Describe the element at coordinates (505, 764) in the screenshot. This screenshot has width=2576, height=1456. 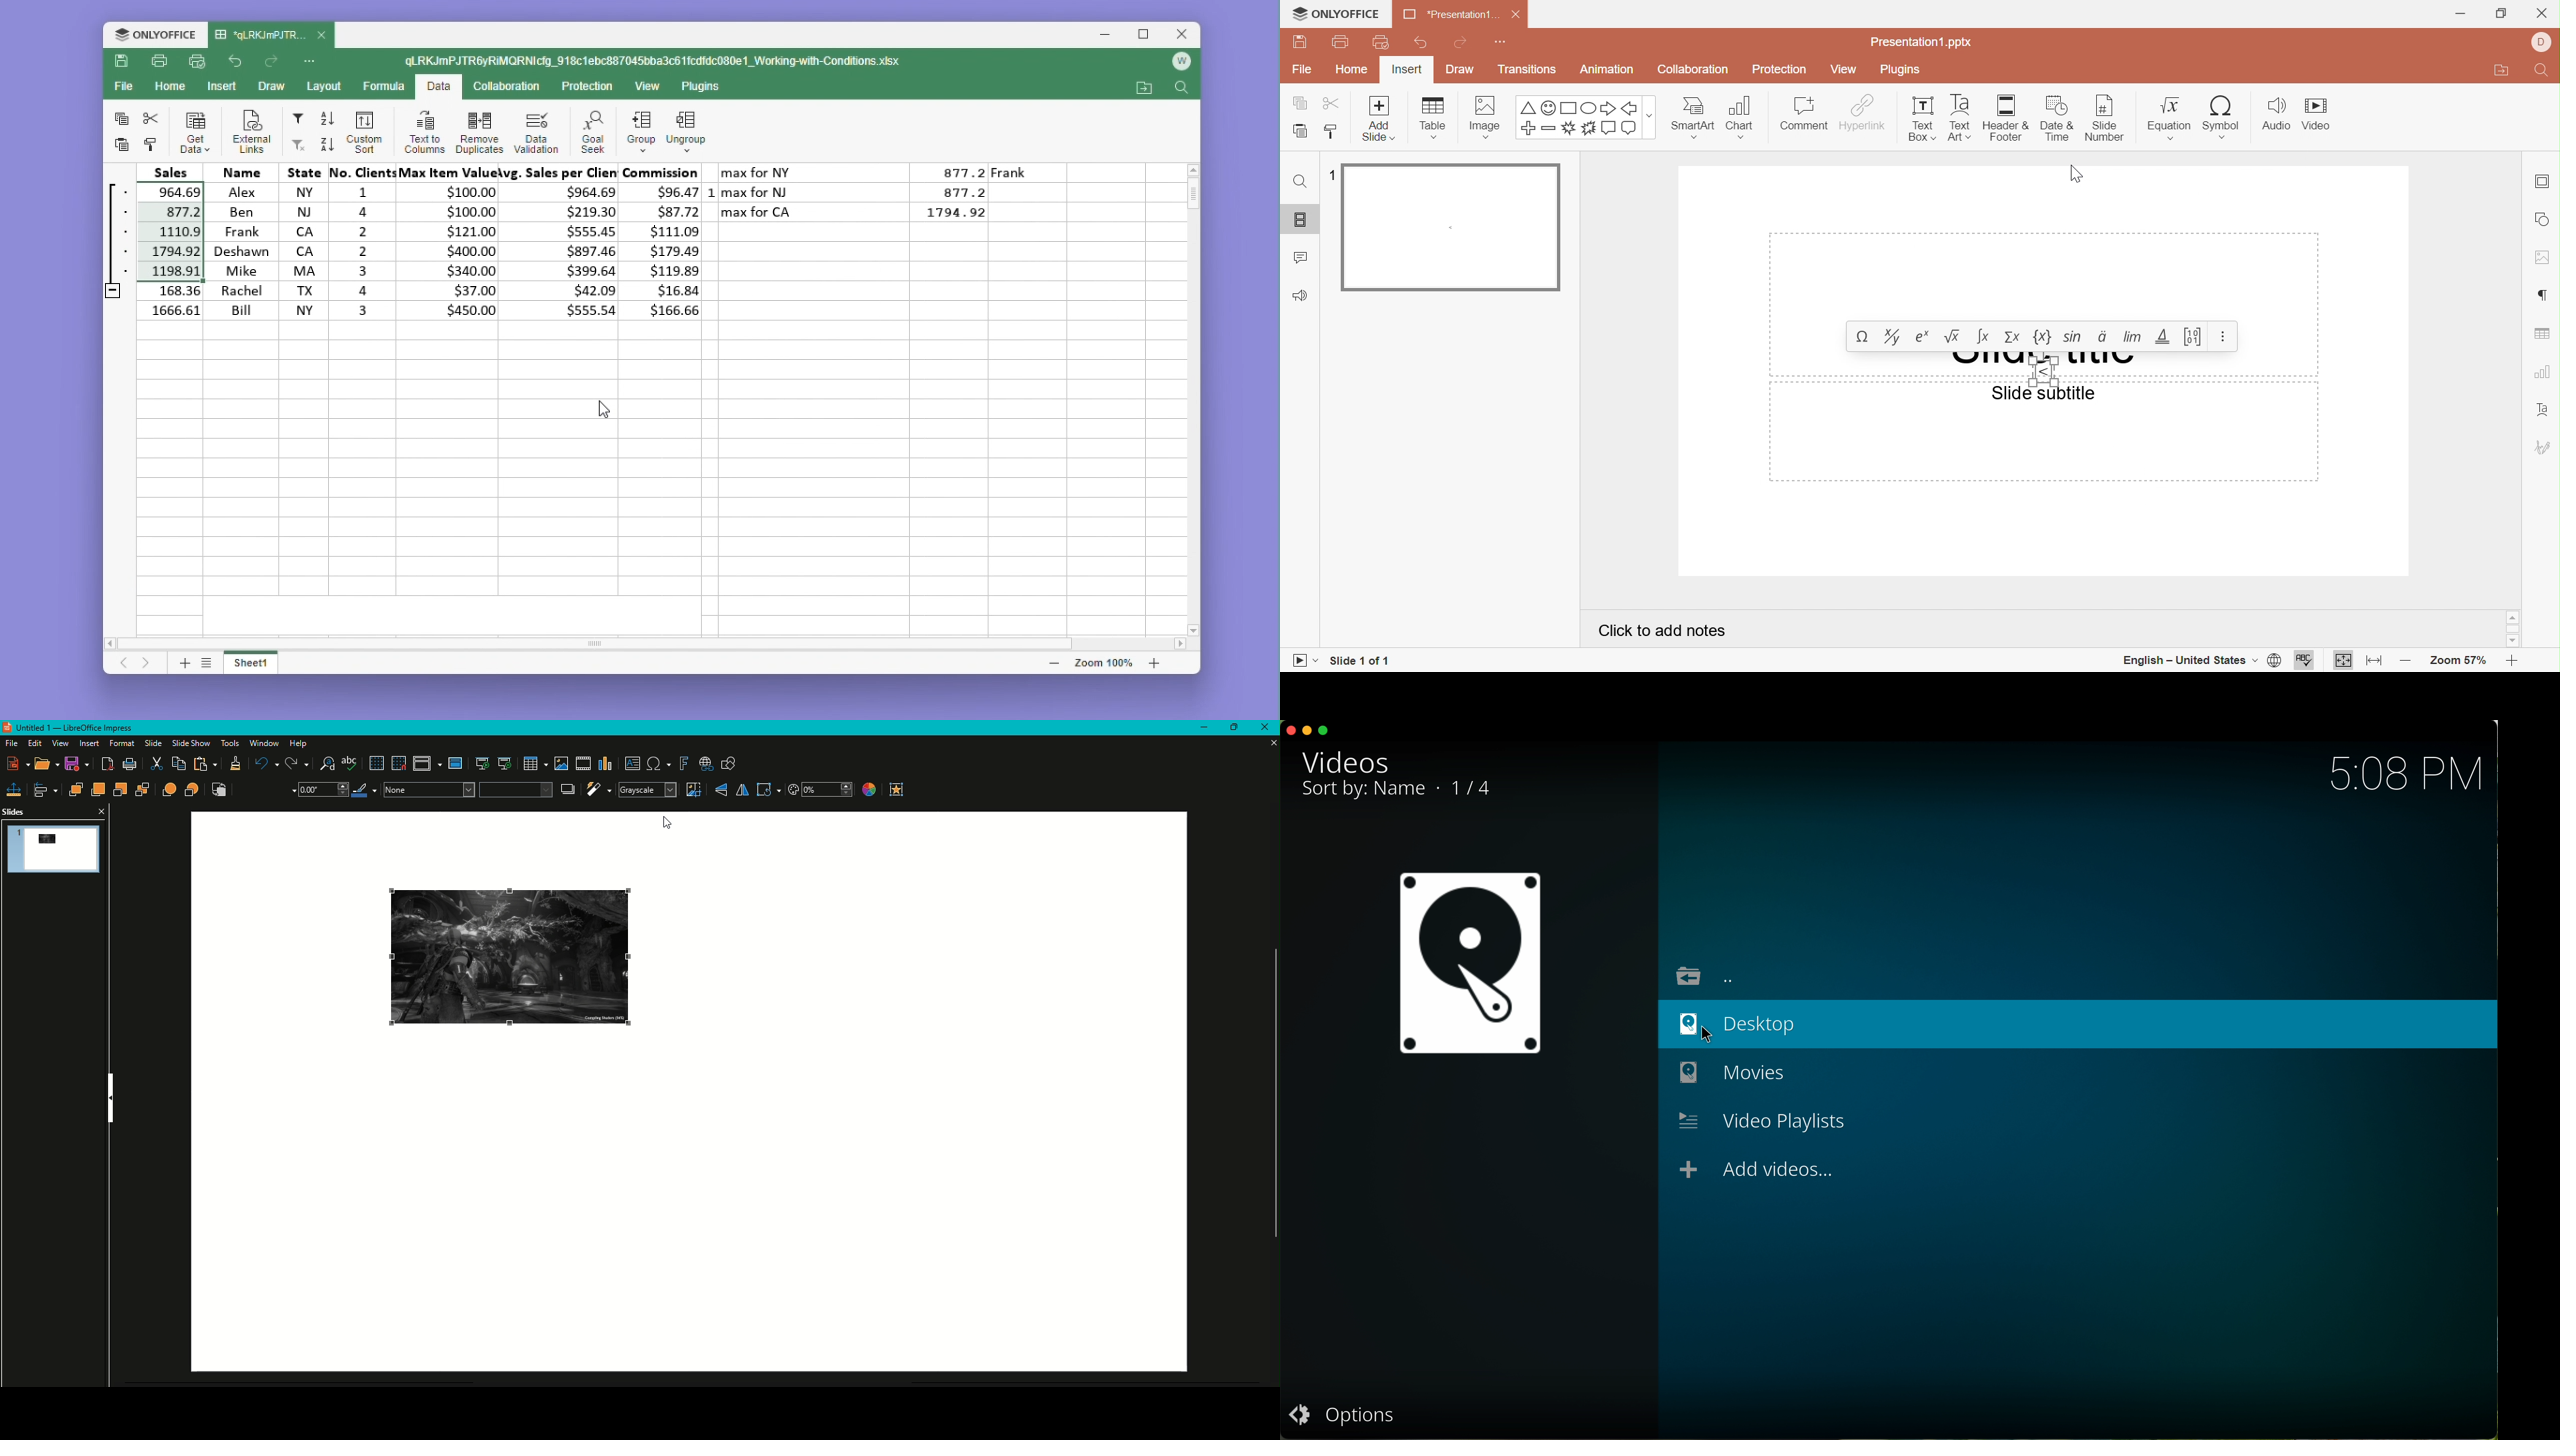
I see `Current Slide` at that location.